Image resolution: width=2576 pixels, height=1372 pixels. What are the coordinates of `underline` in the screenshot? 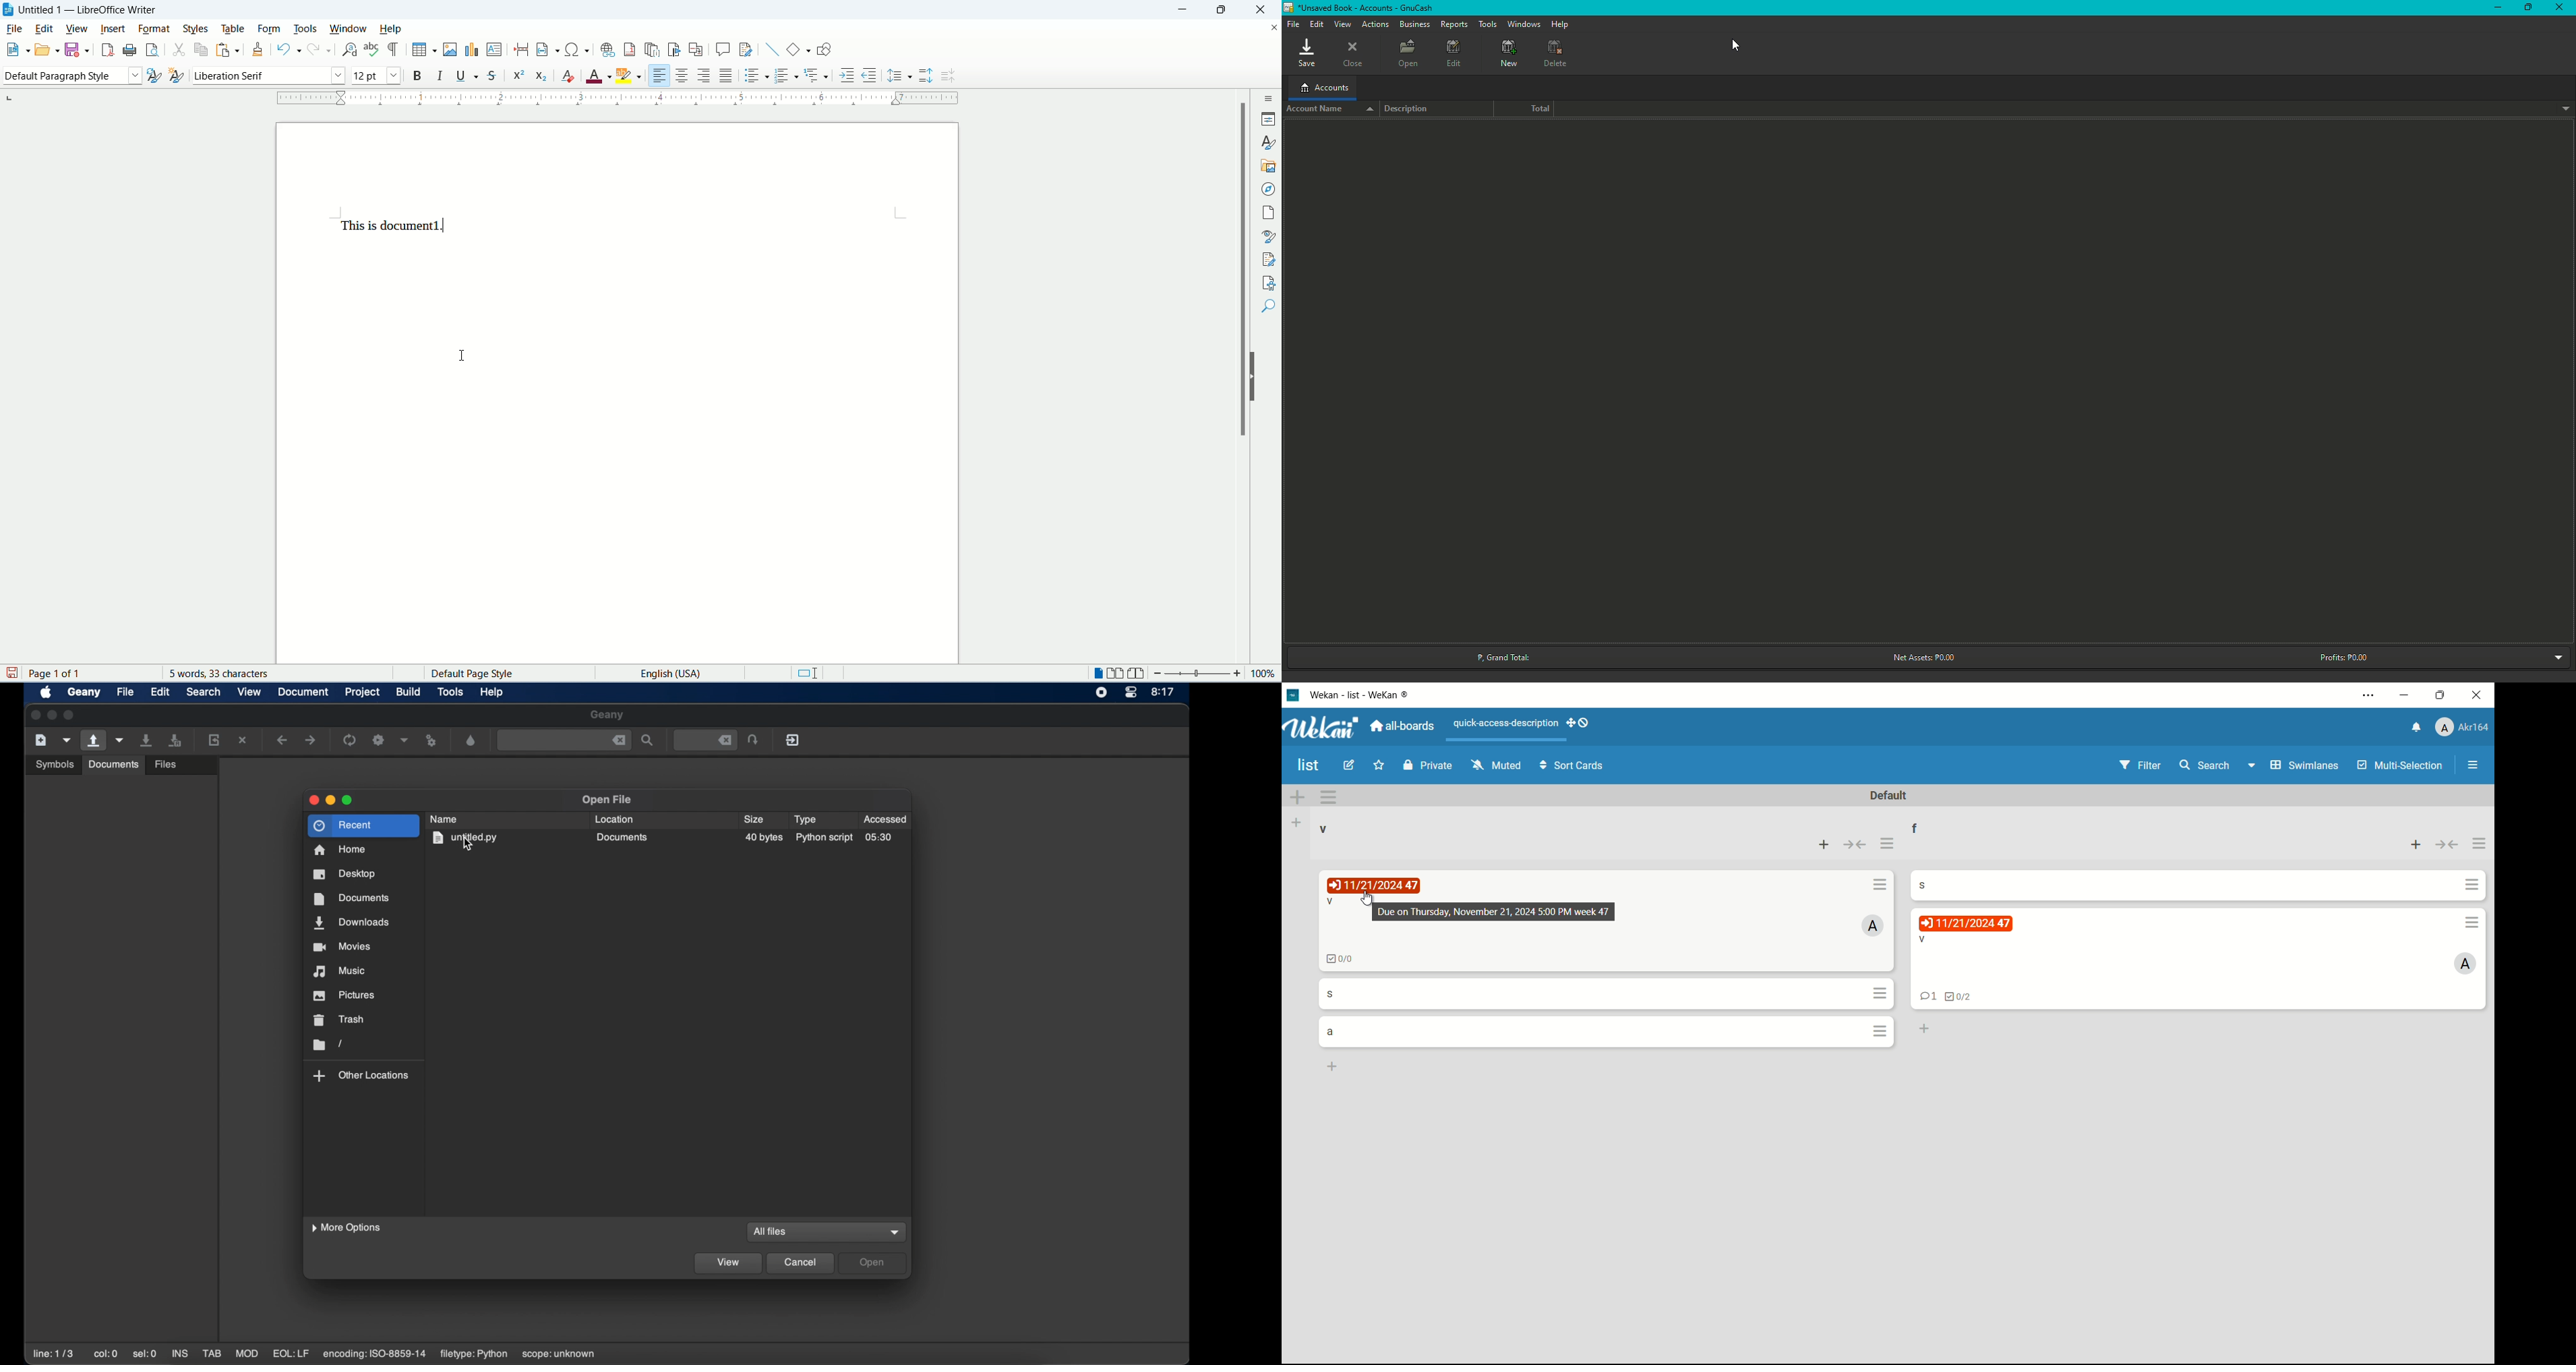 It's located at (466, 76).